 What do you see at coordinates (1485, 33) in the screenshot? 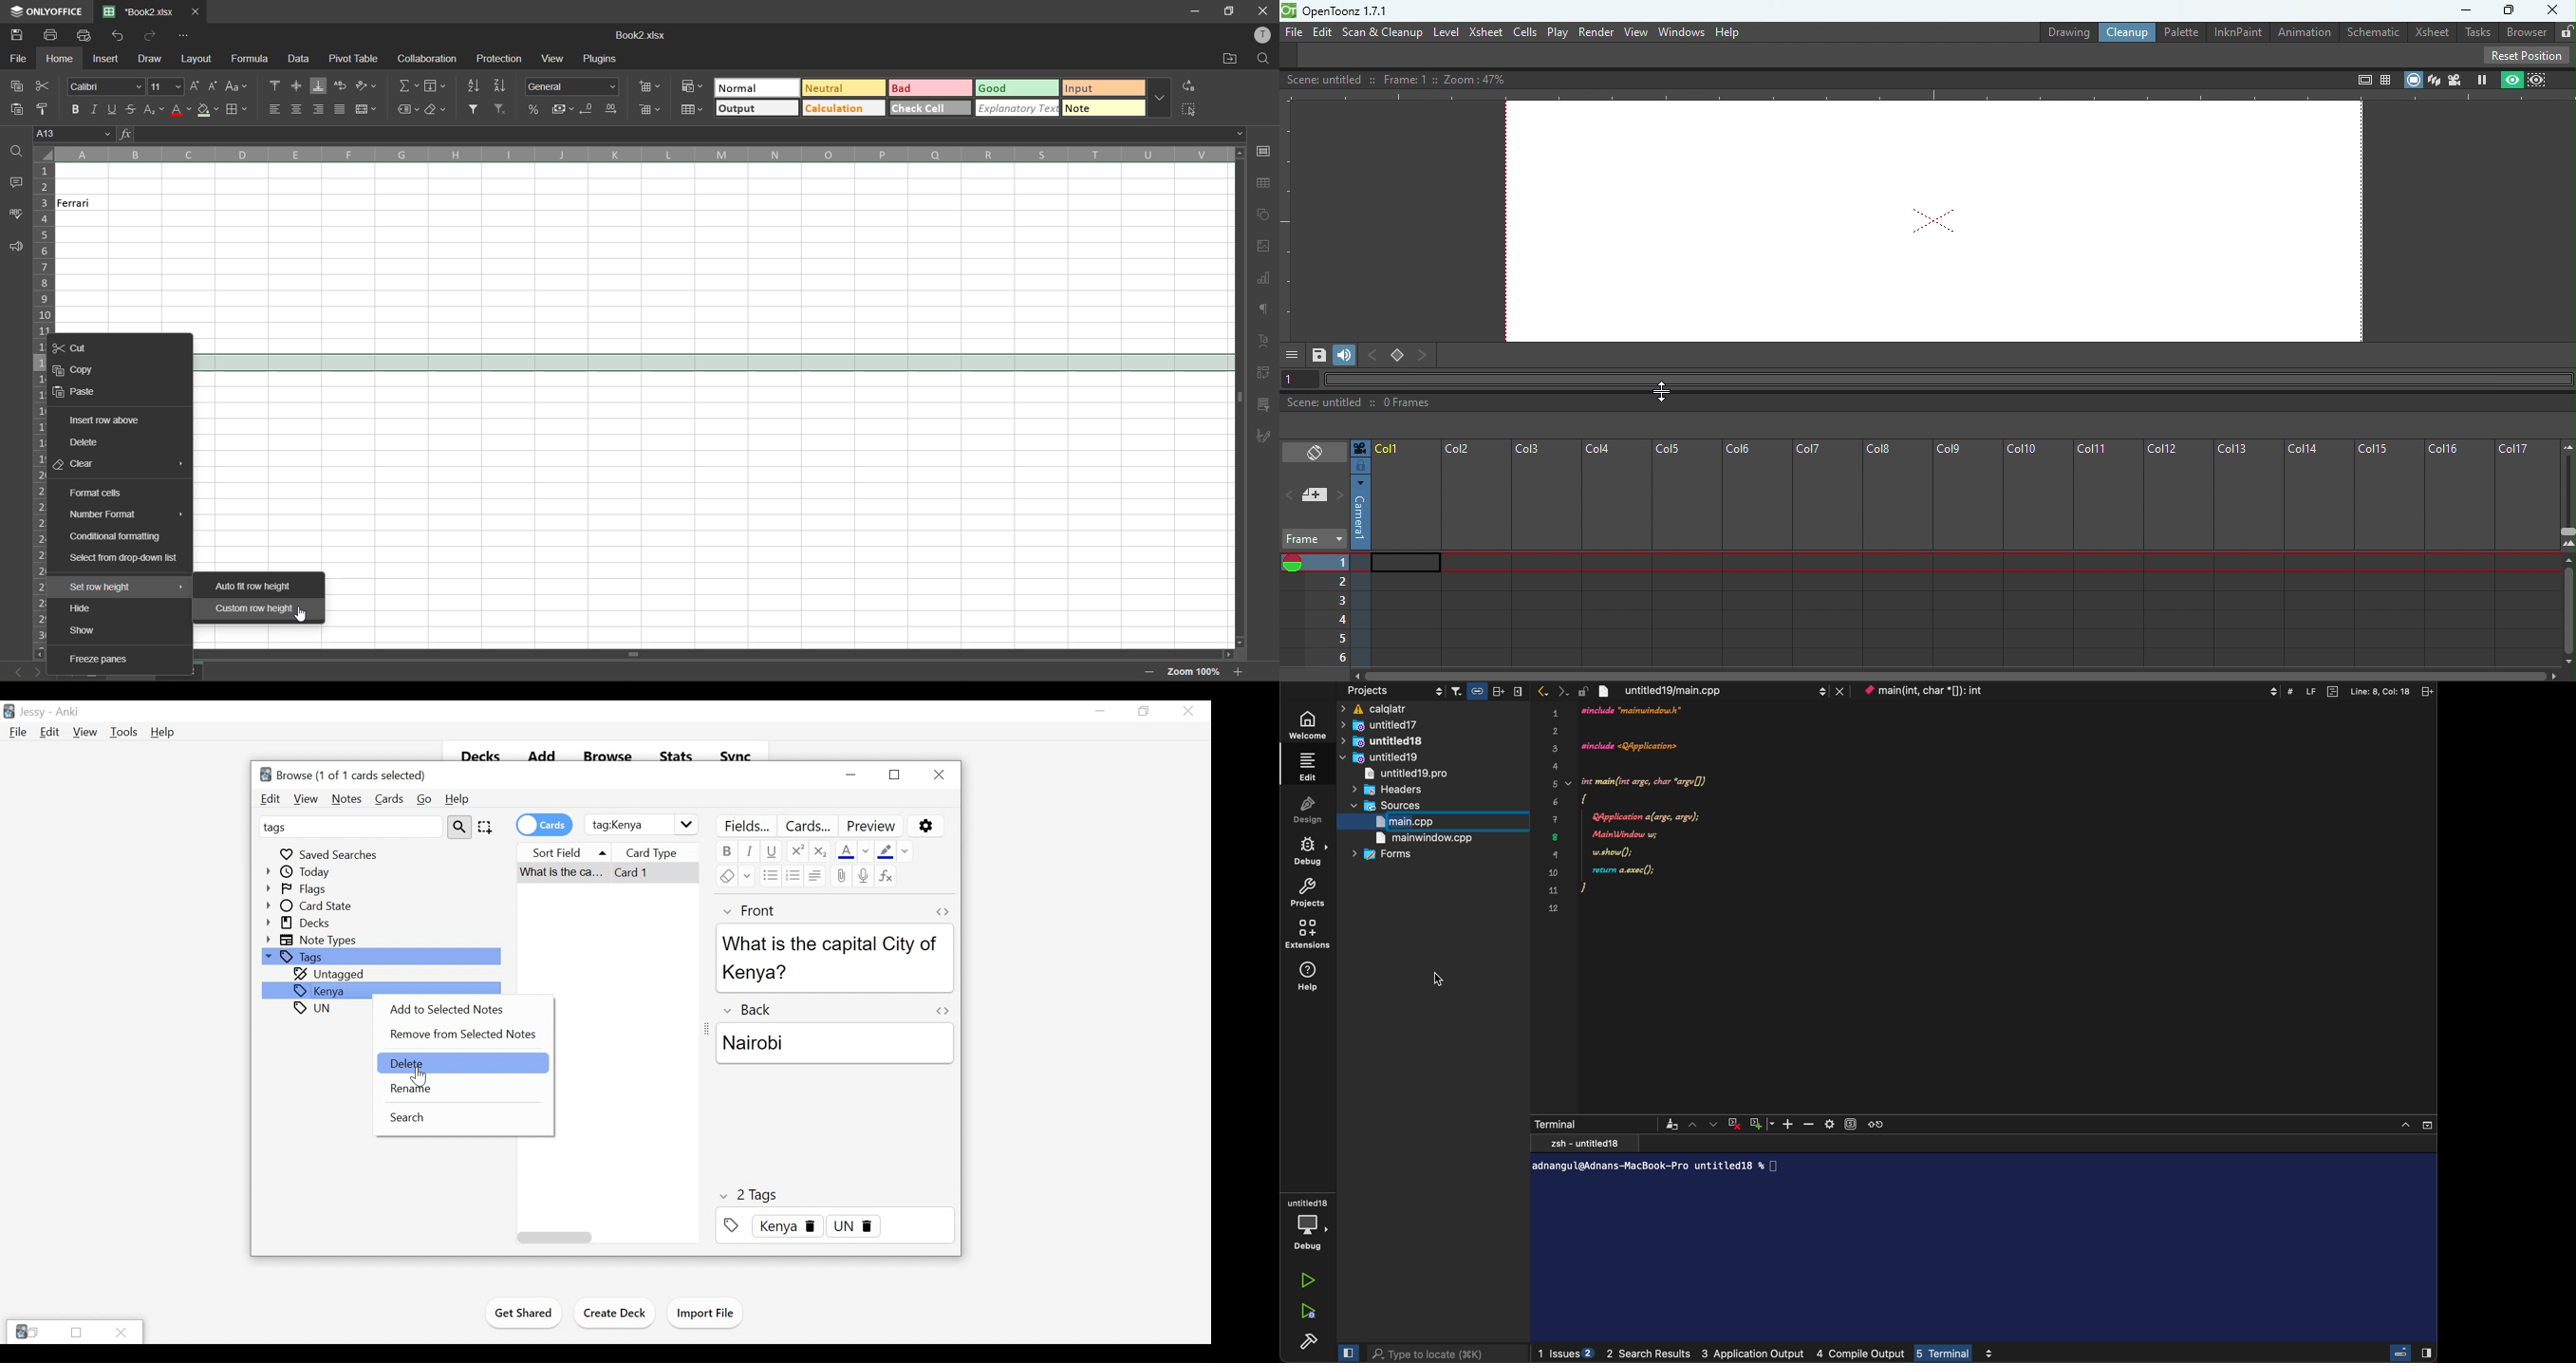
I see `Xsheet` at bounding box center [1485, 33].